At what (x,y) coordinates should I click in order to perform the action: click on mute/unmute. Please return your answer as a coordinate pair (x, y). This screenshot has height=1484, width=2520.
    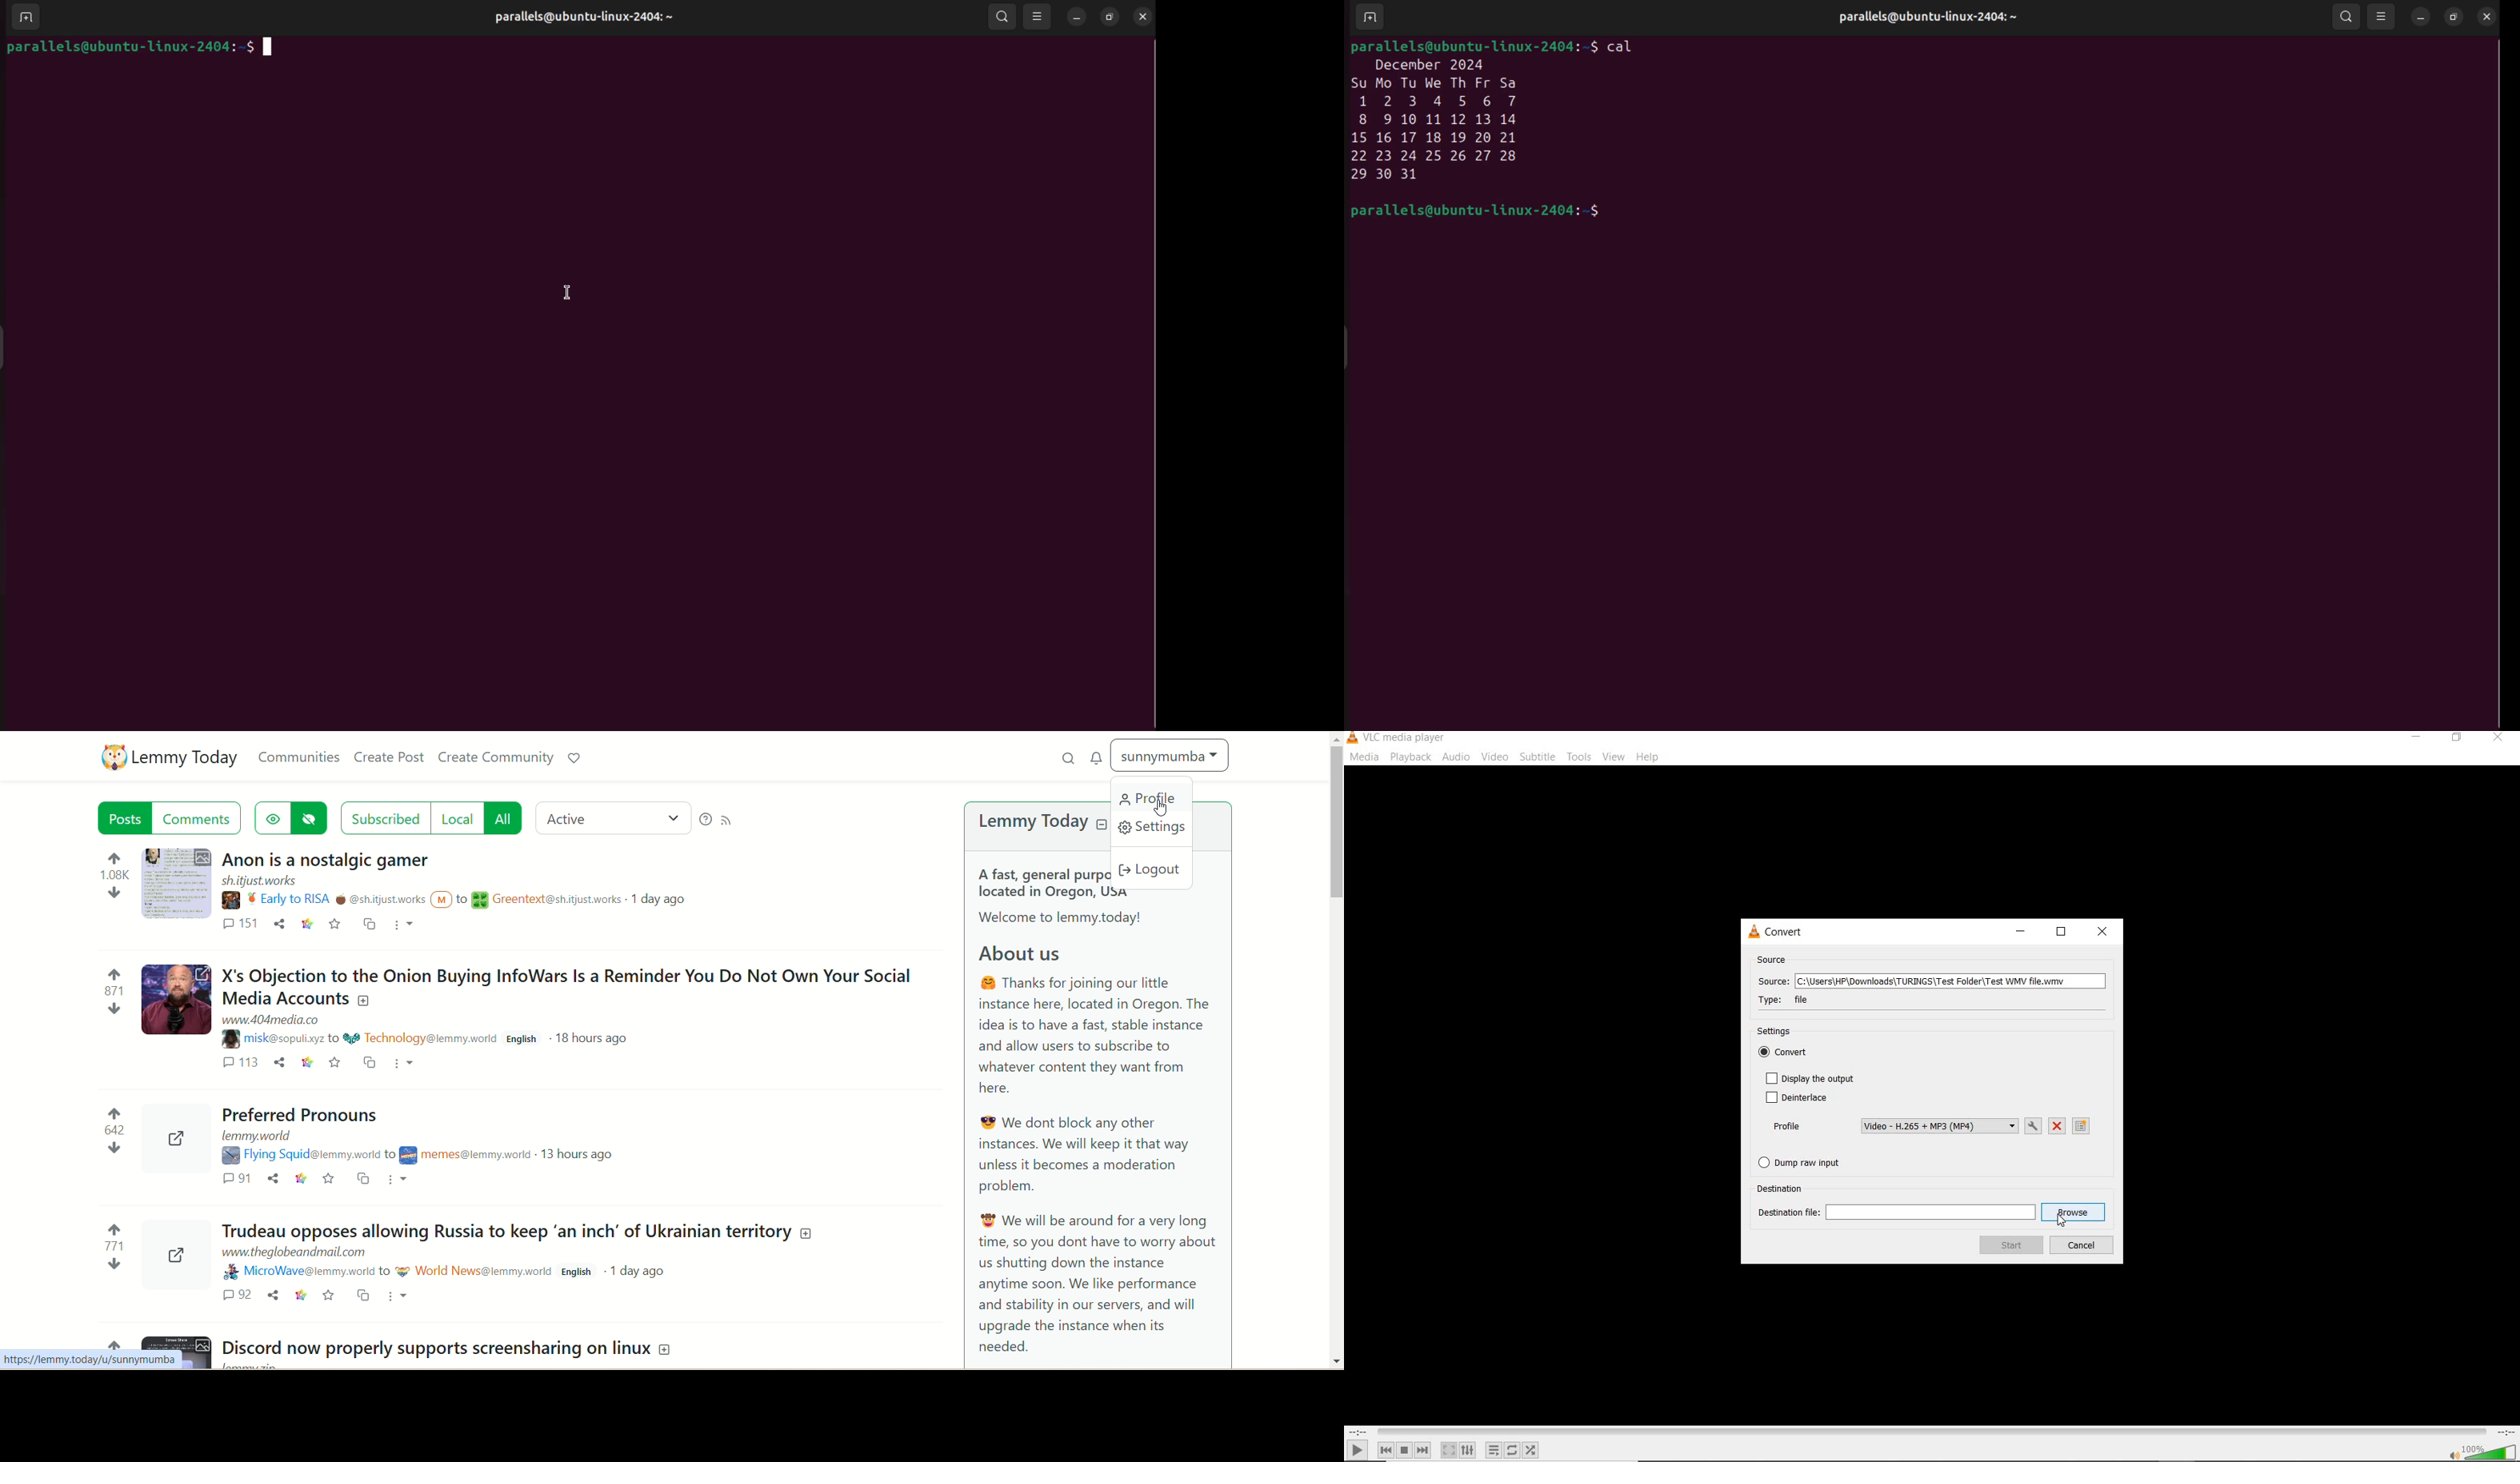
    Looking at the image, I should click on (2453, 1454).